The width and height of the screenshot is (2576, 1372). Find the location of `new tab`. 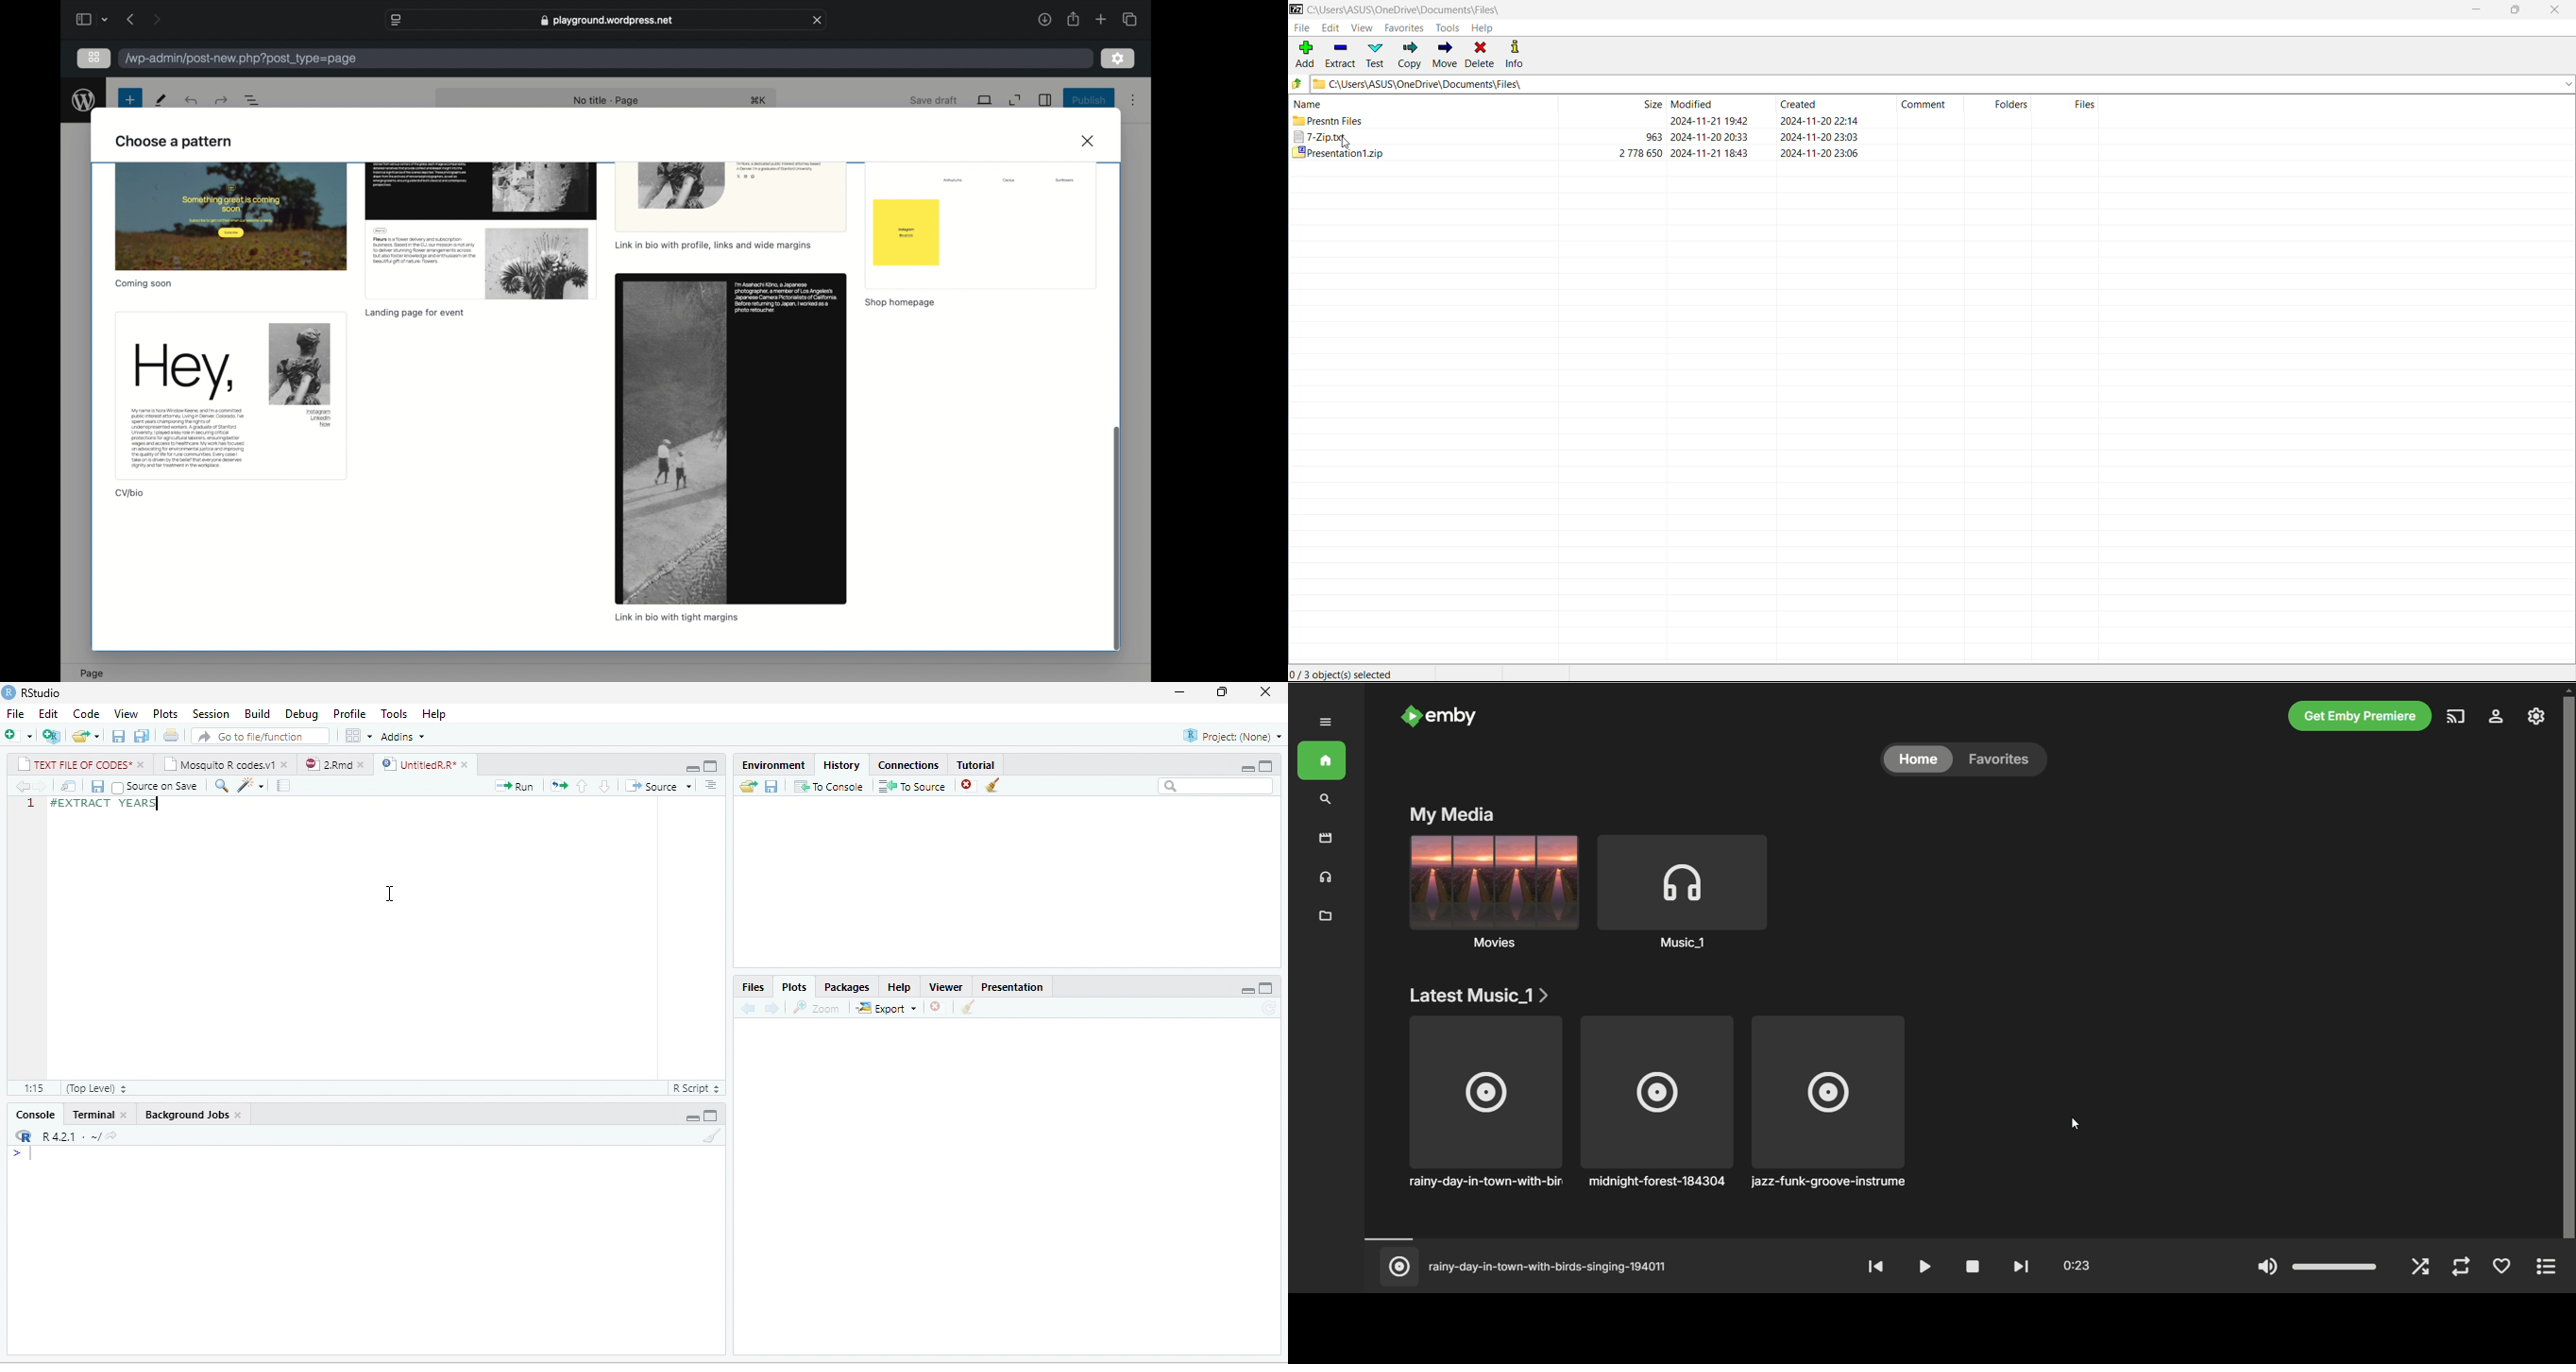

new tab is located at coordinates (1101, 19).